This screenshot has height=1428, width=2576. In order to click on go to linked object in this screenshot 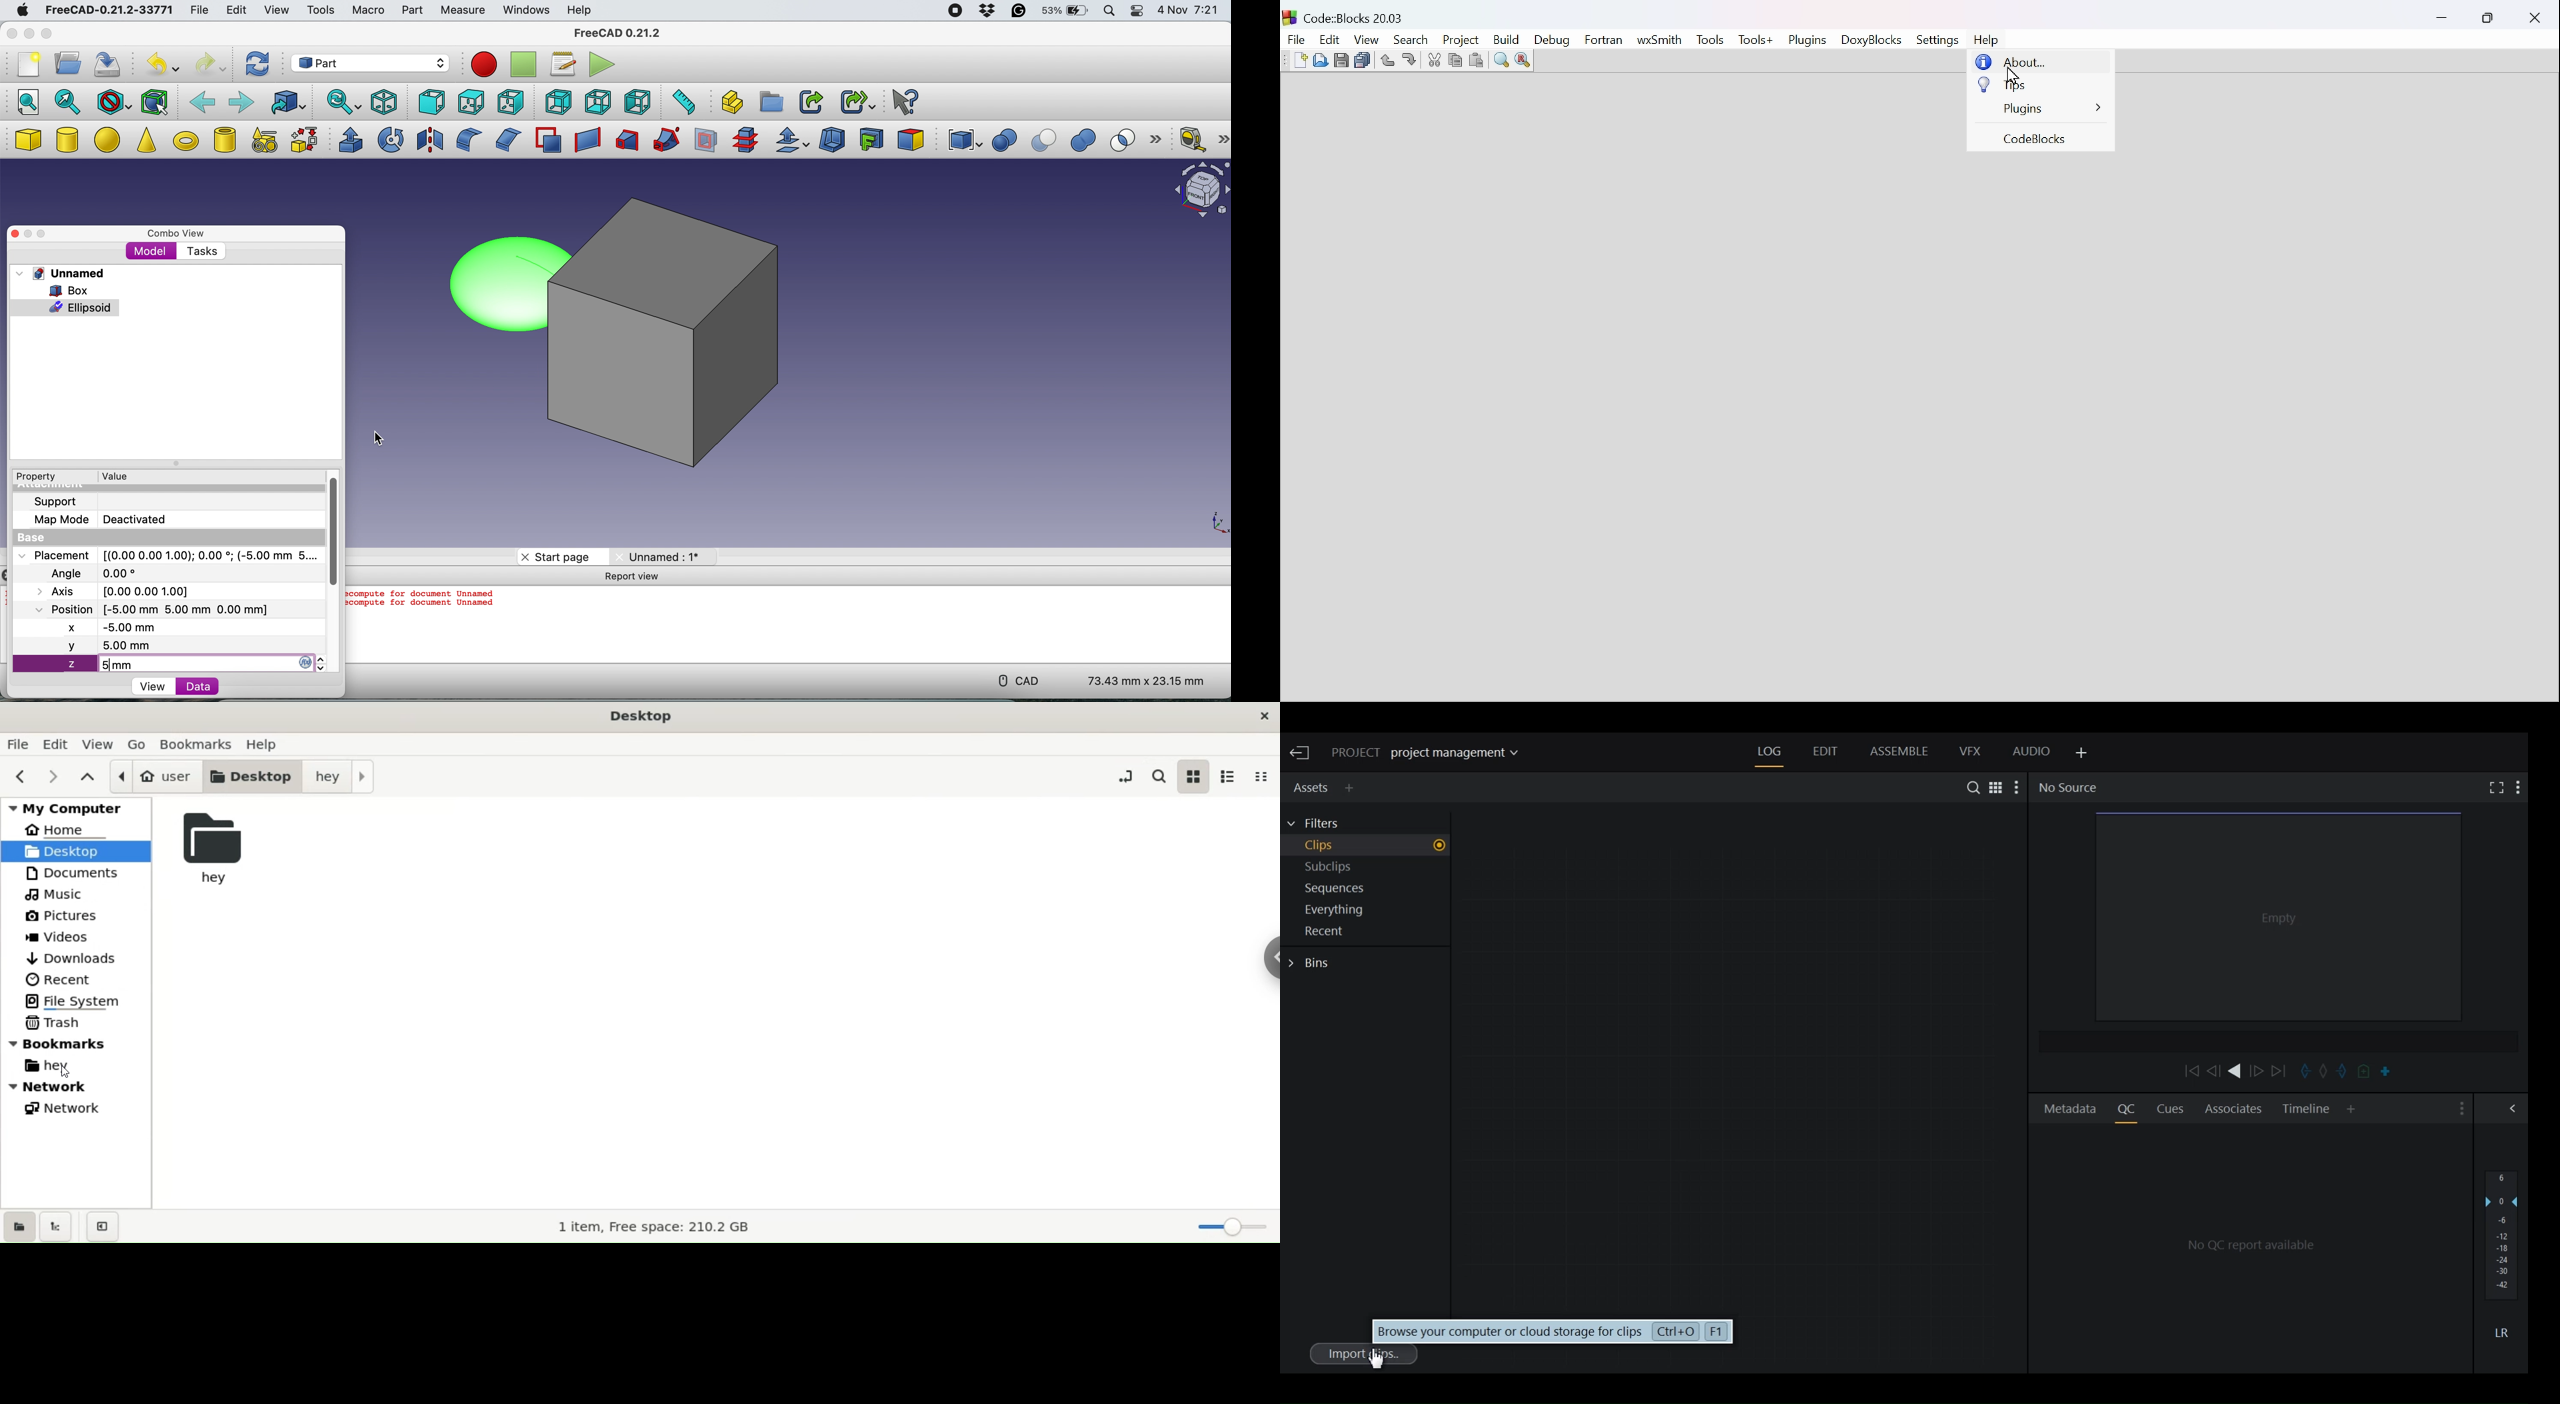, I will do `click(288, 102)`.